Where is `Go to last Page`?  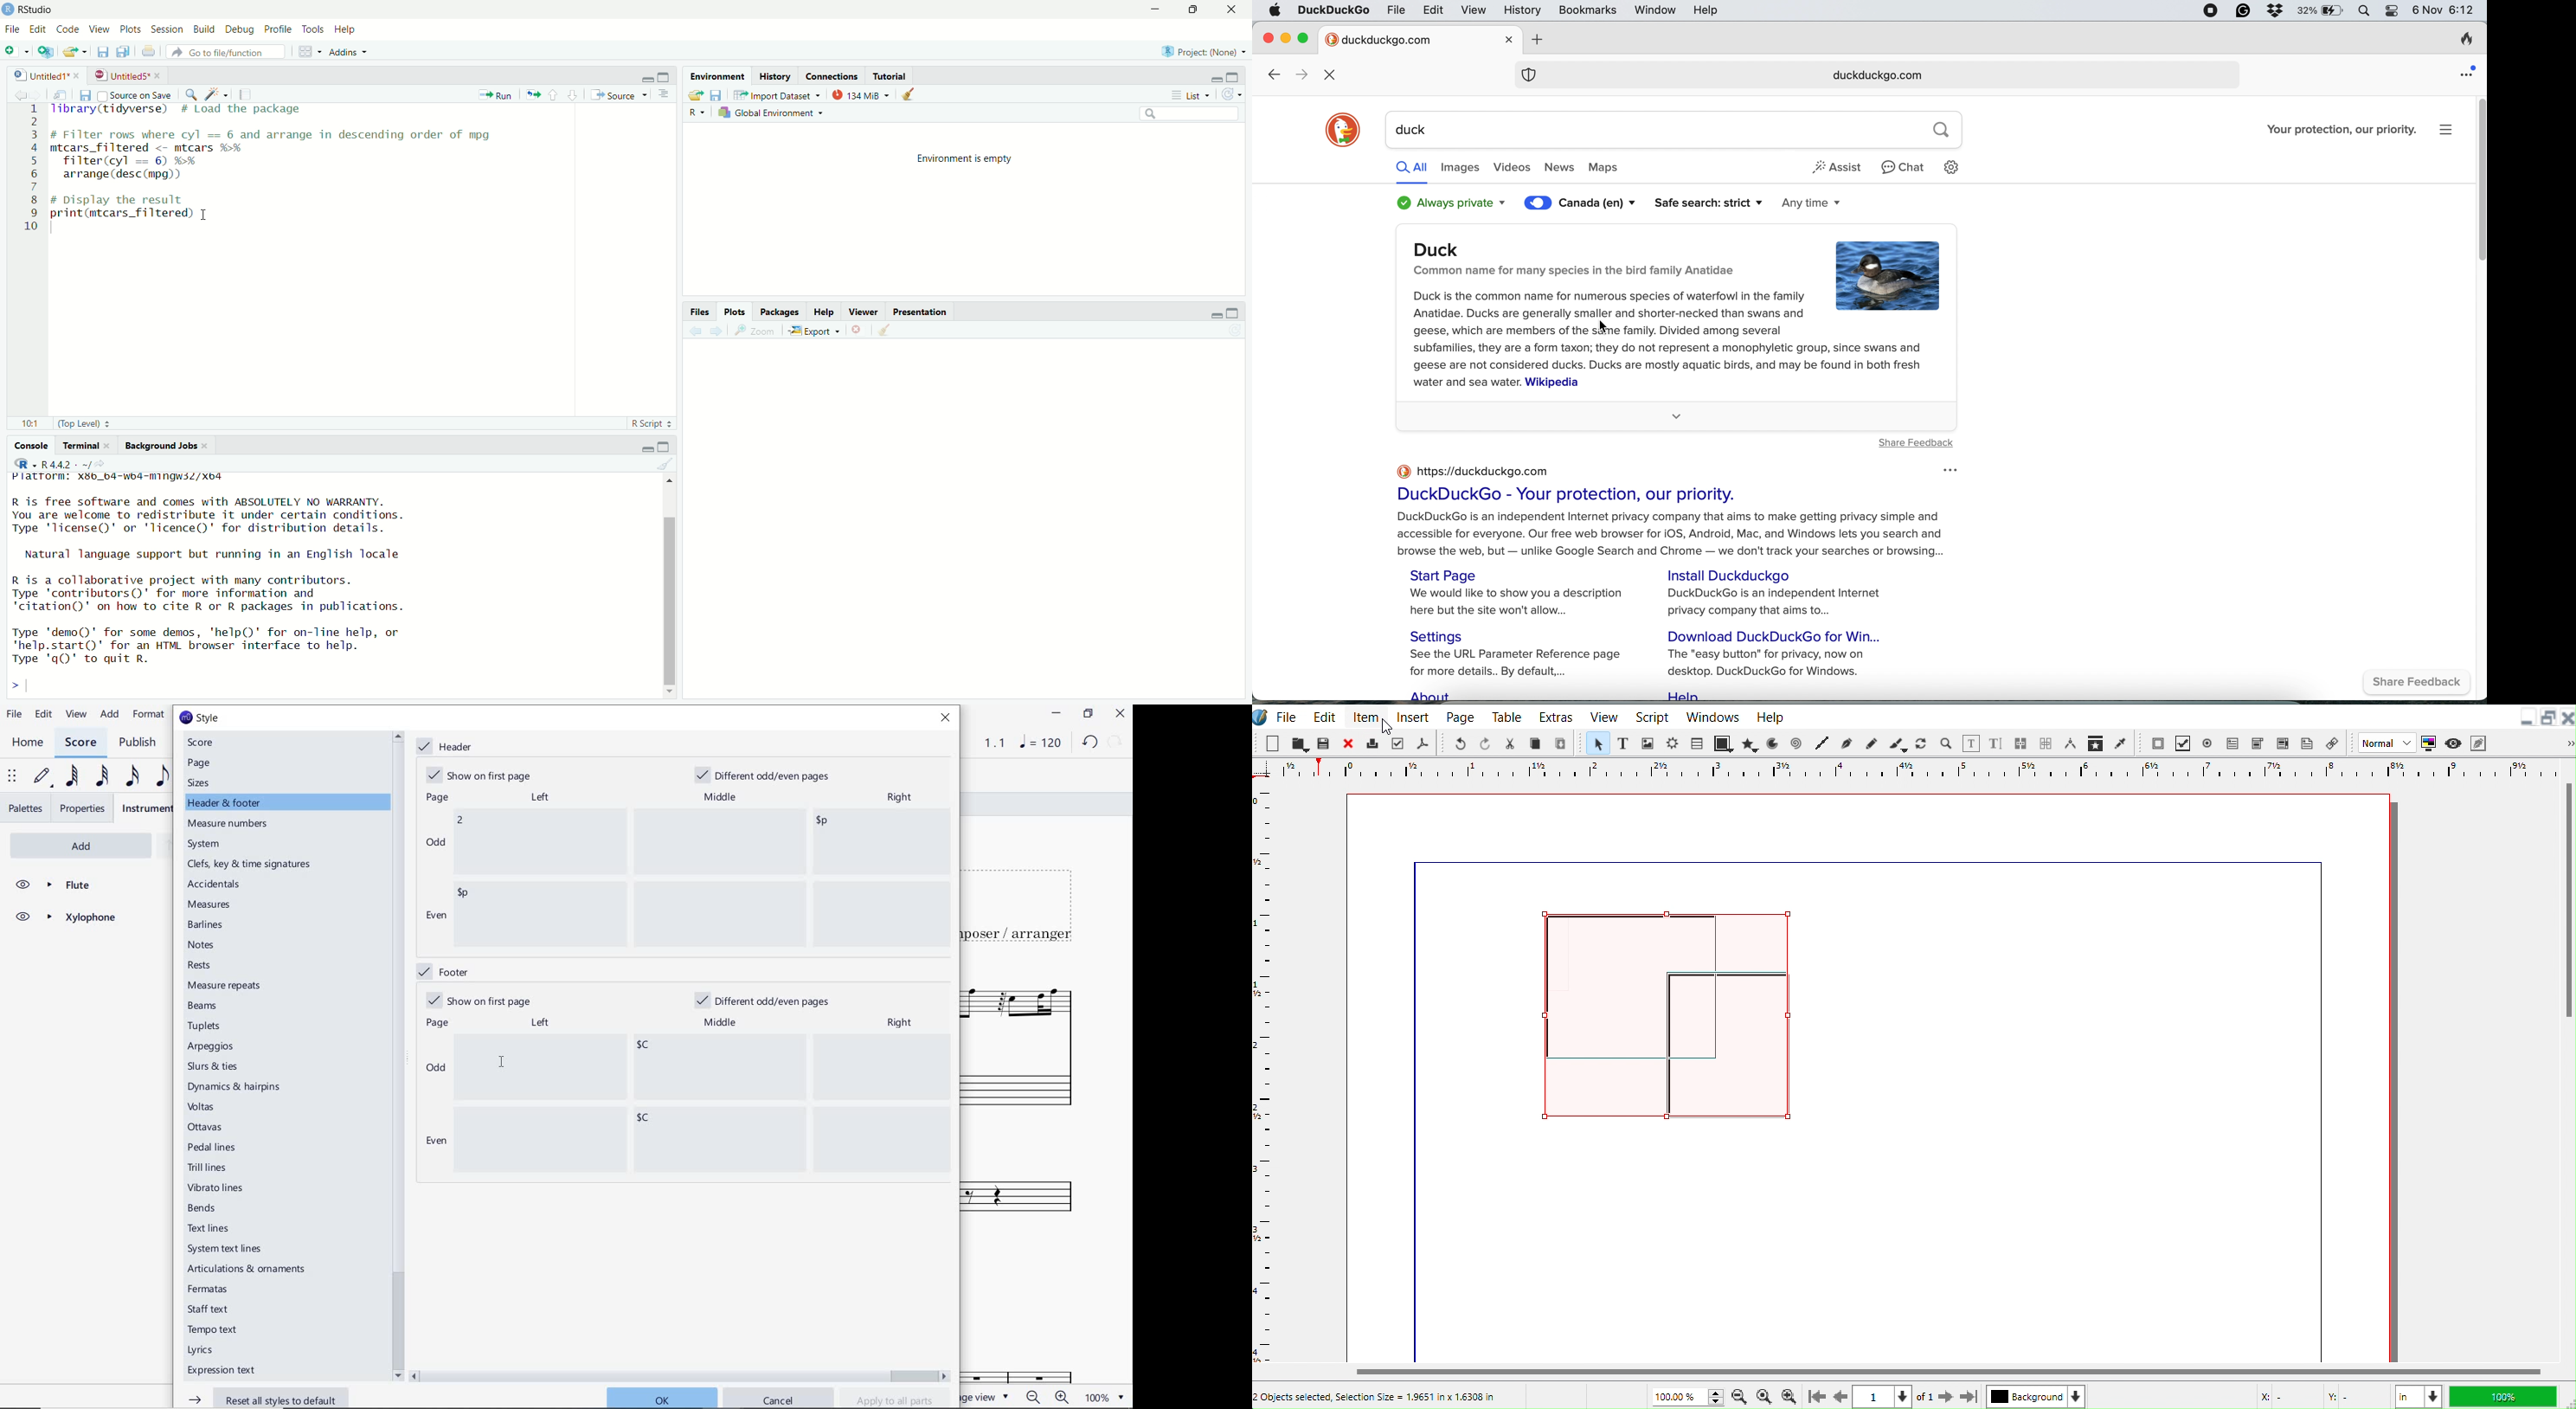
Go to last Page is located at coordinates (1970, 1399).